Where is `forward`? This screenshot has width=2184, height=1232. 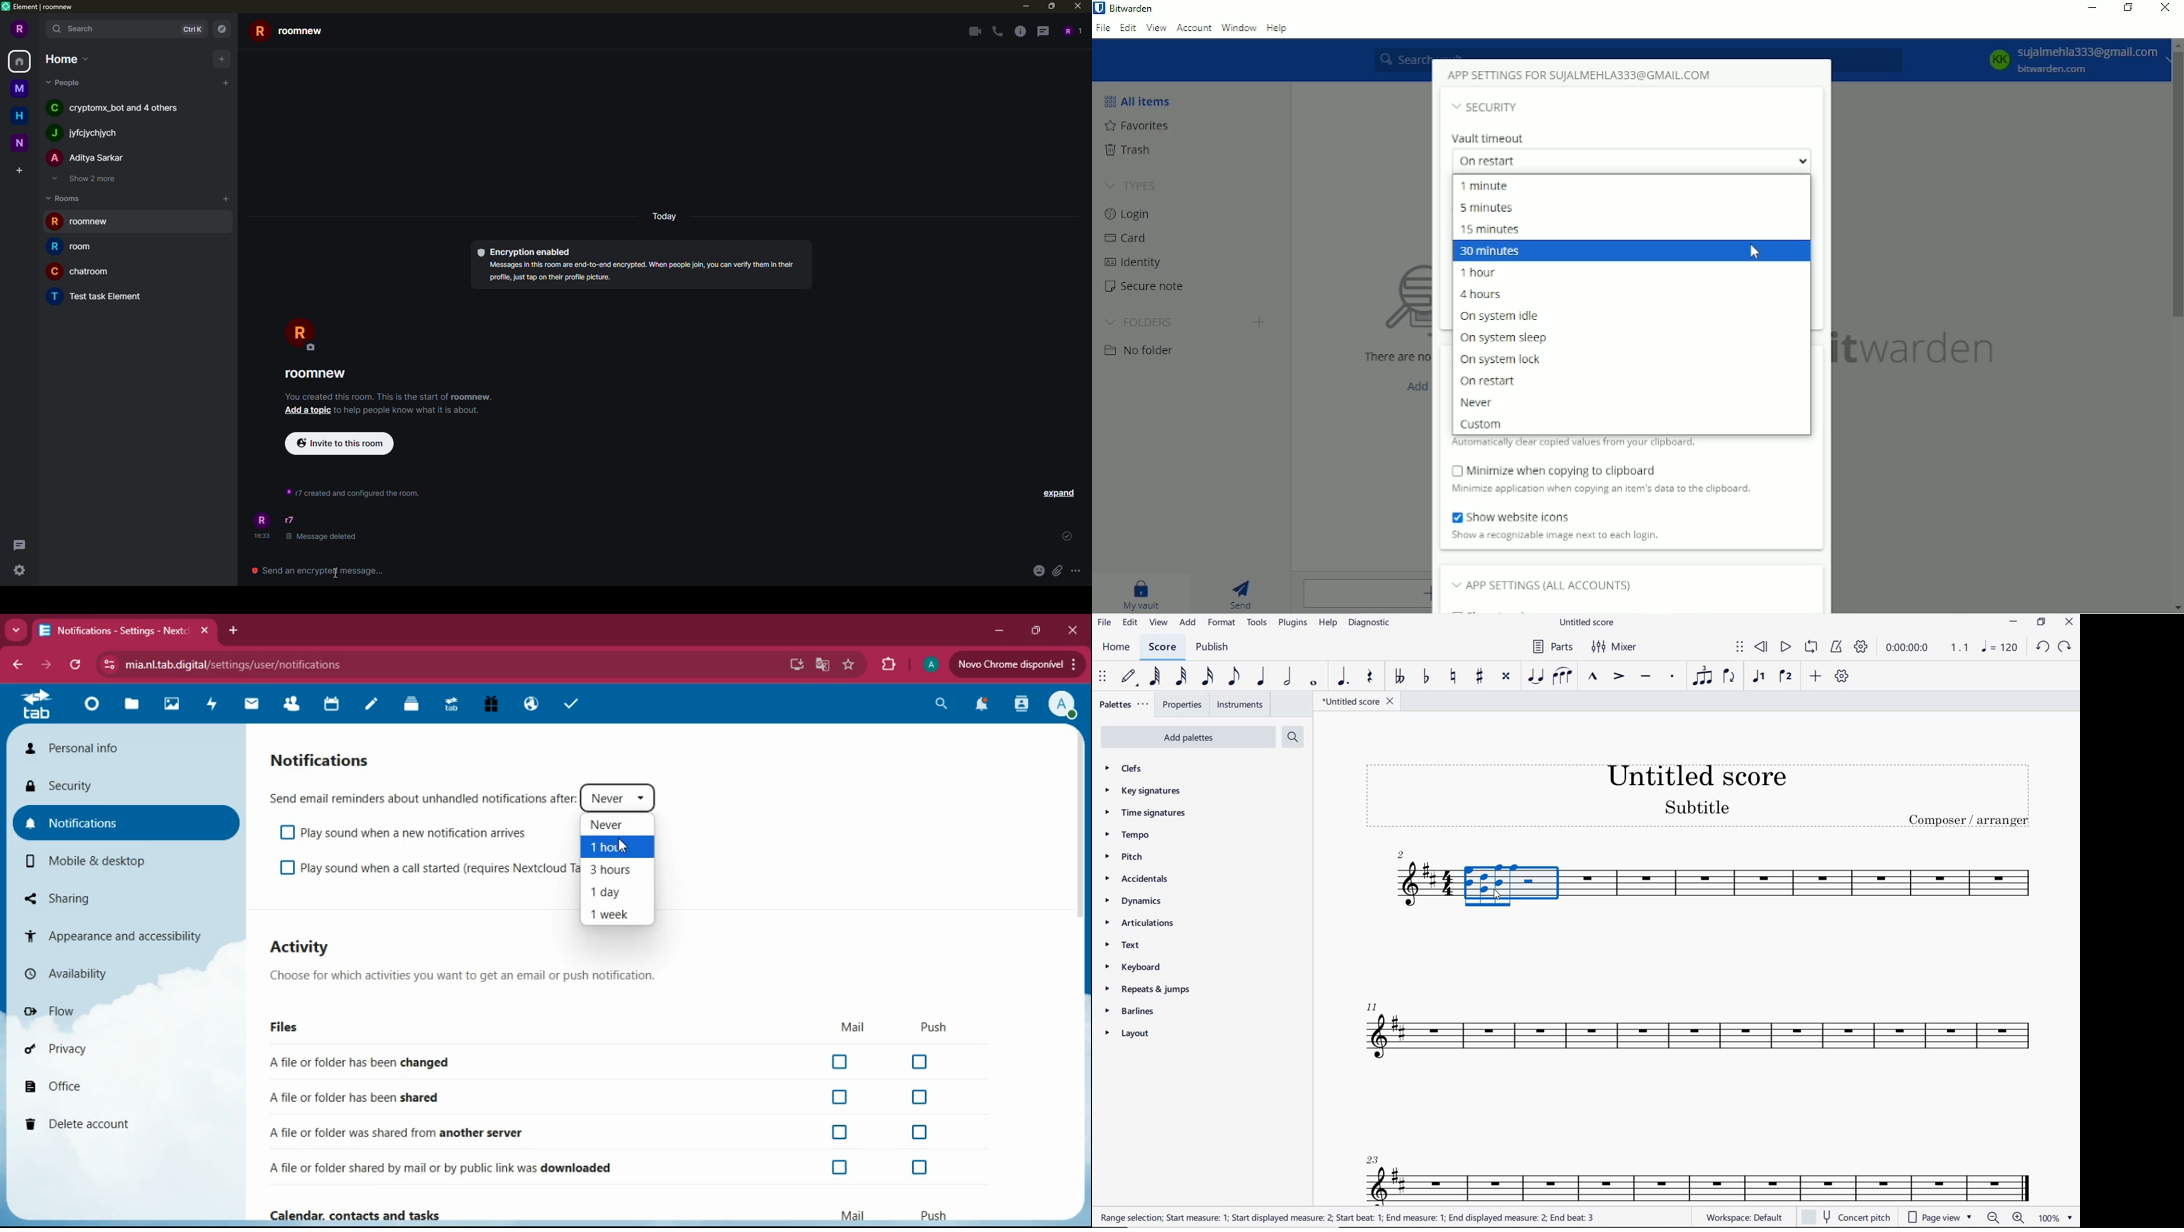
forward is located at coordinates (46, 664).